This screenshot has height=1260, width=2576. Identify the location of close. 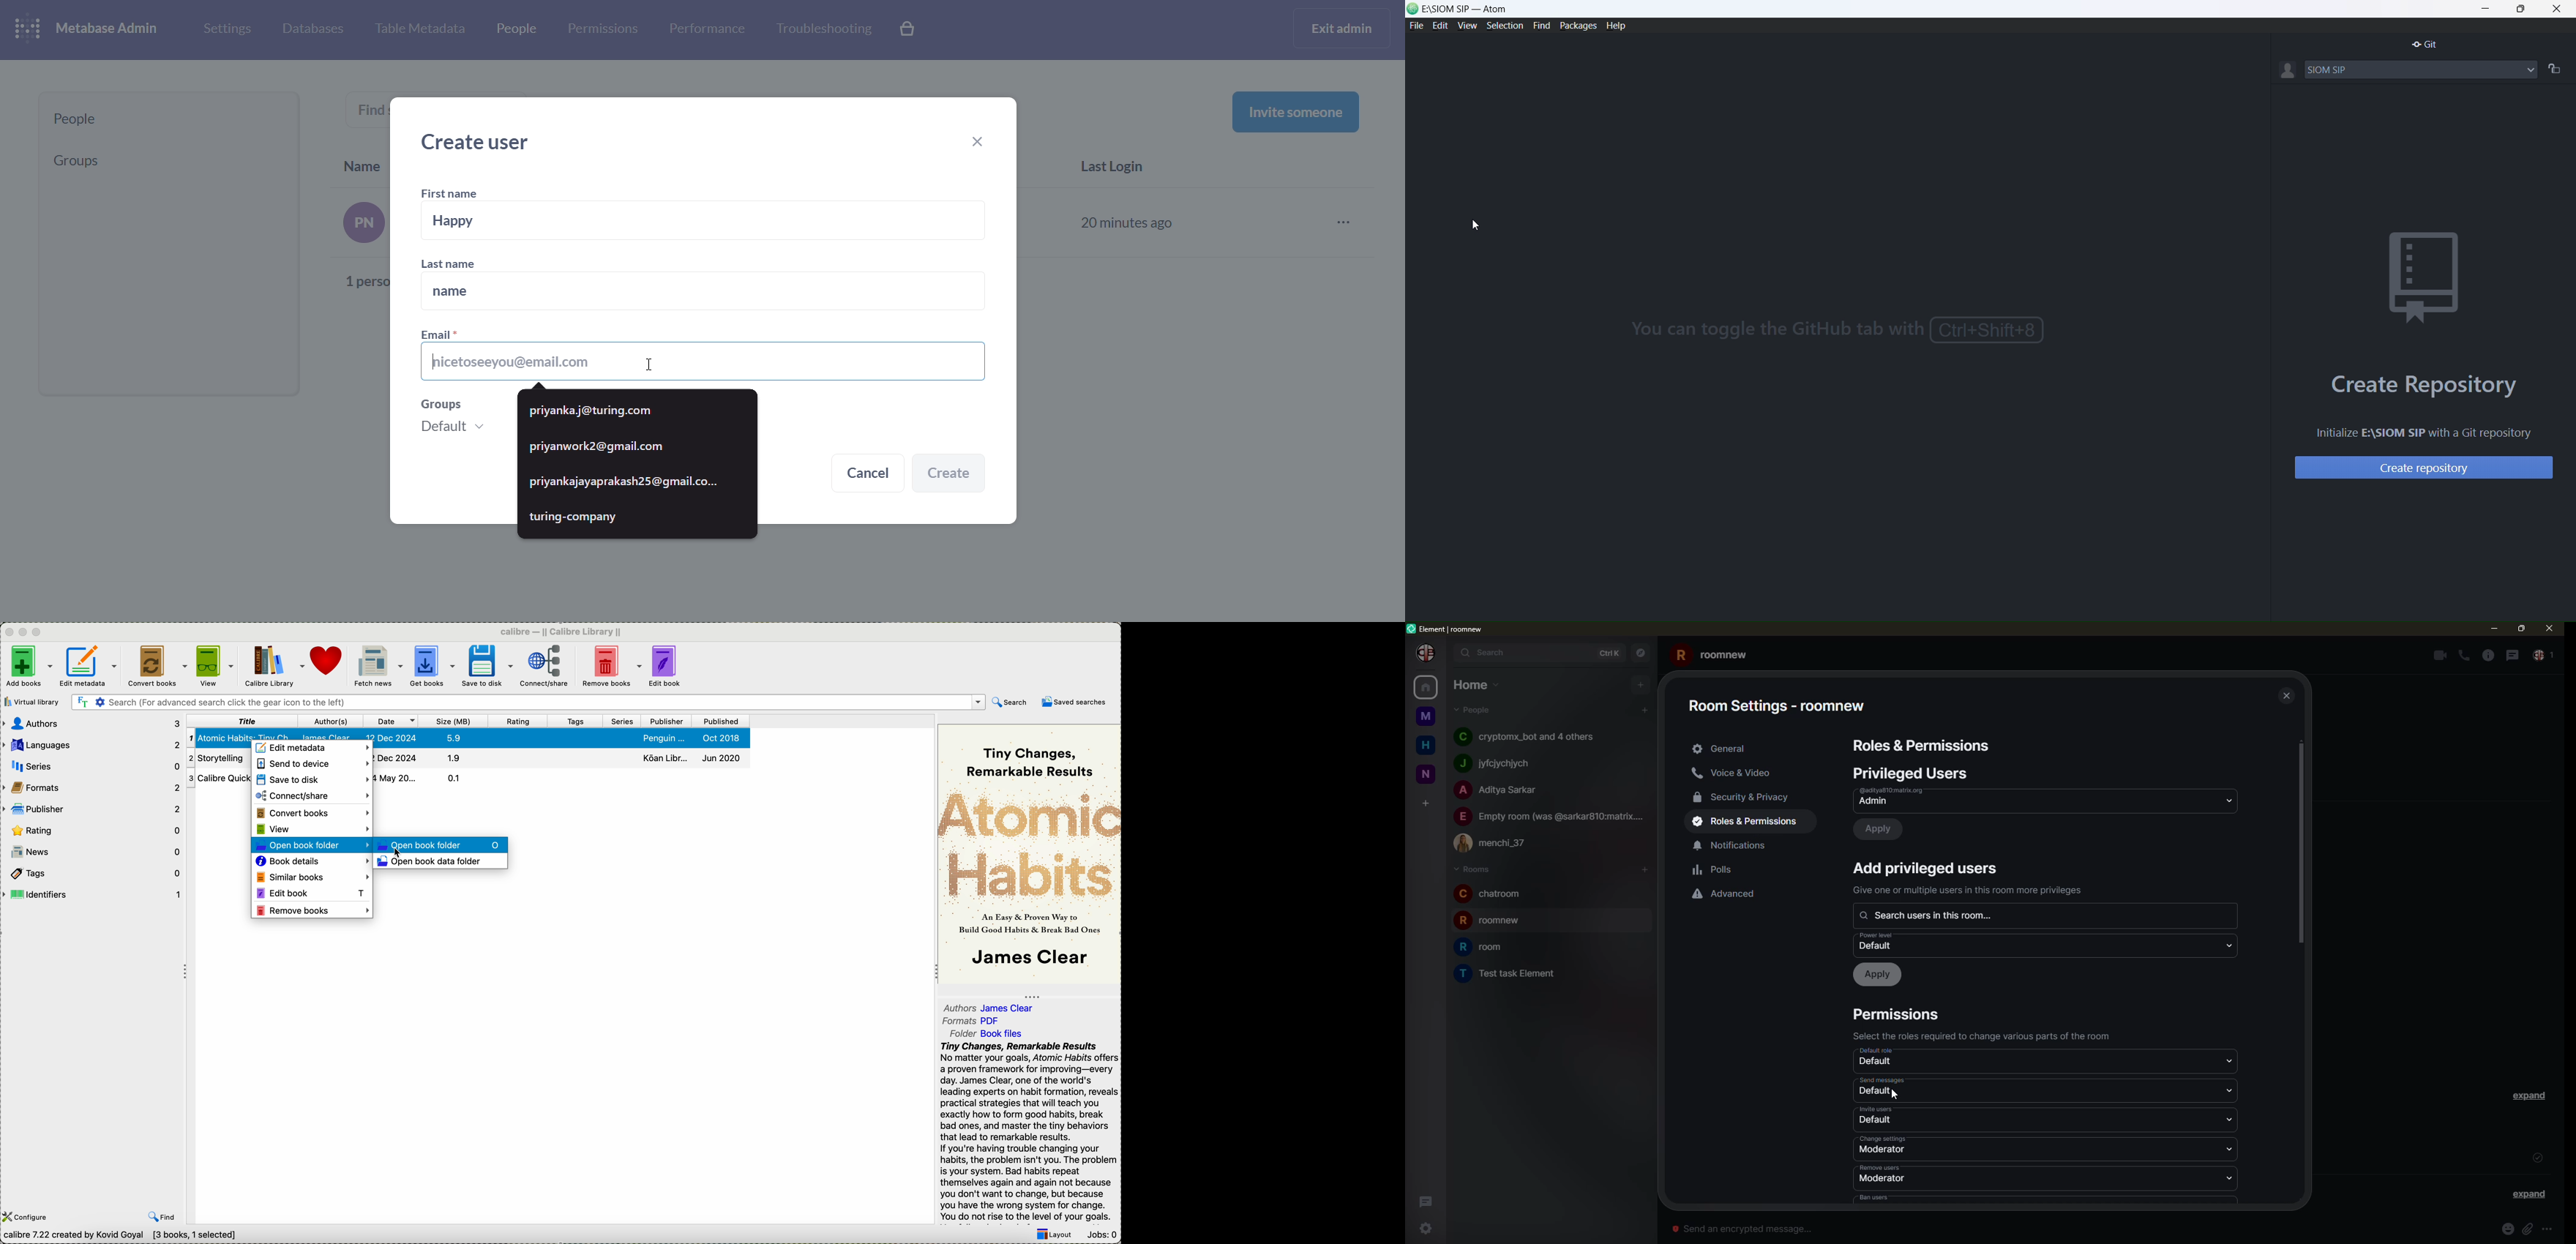
(2285, 694).